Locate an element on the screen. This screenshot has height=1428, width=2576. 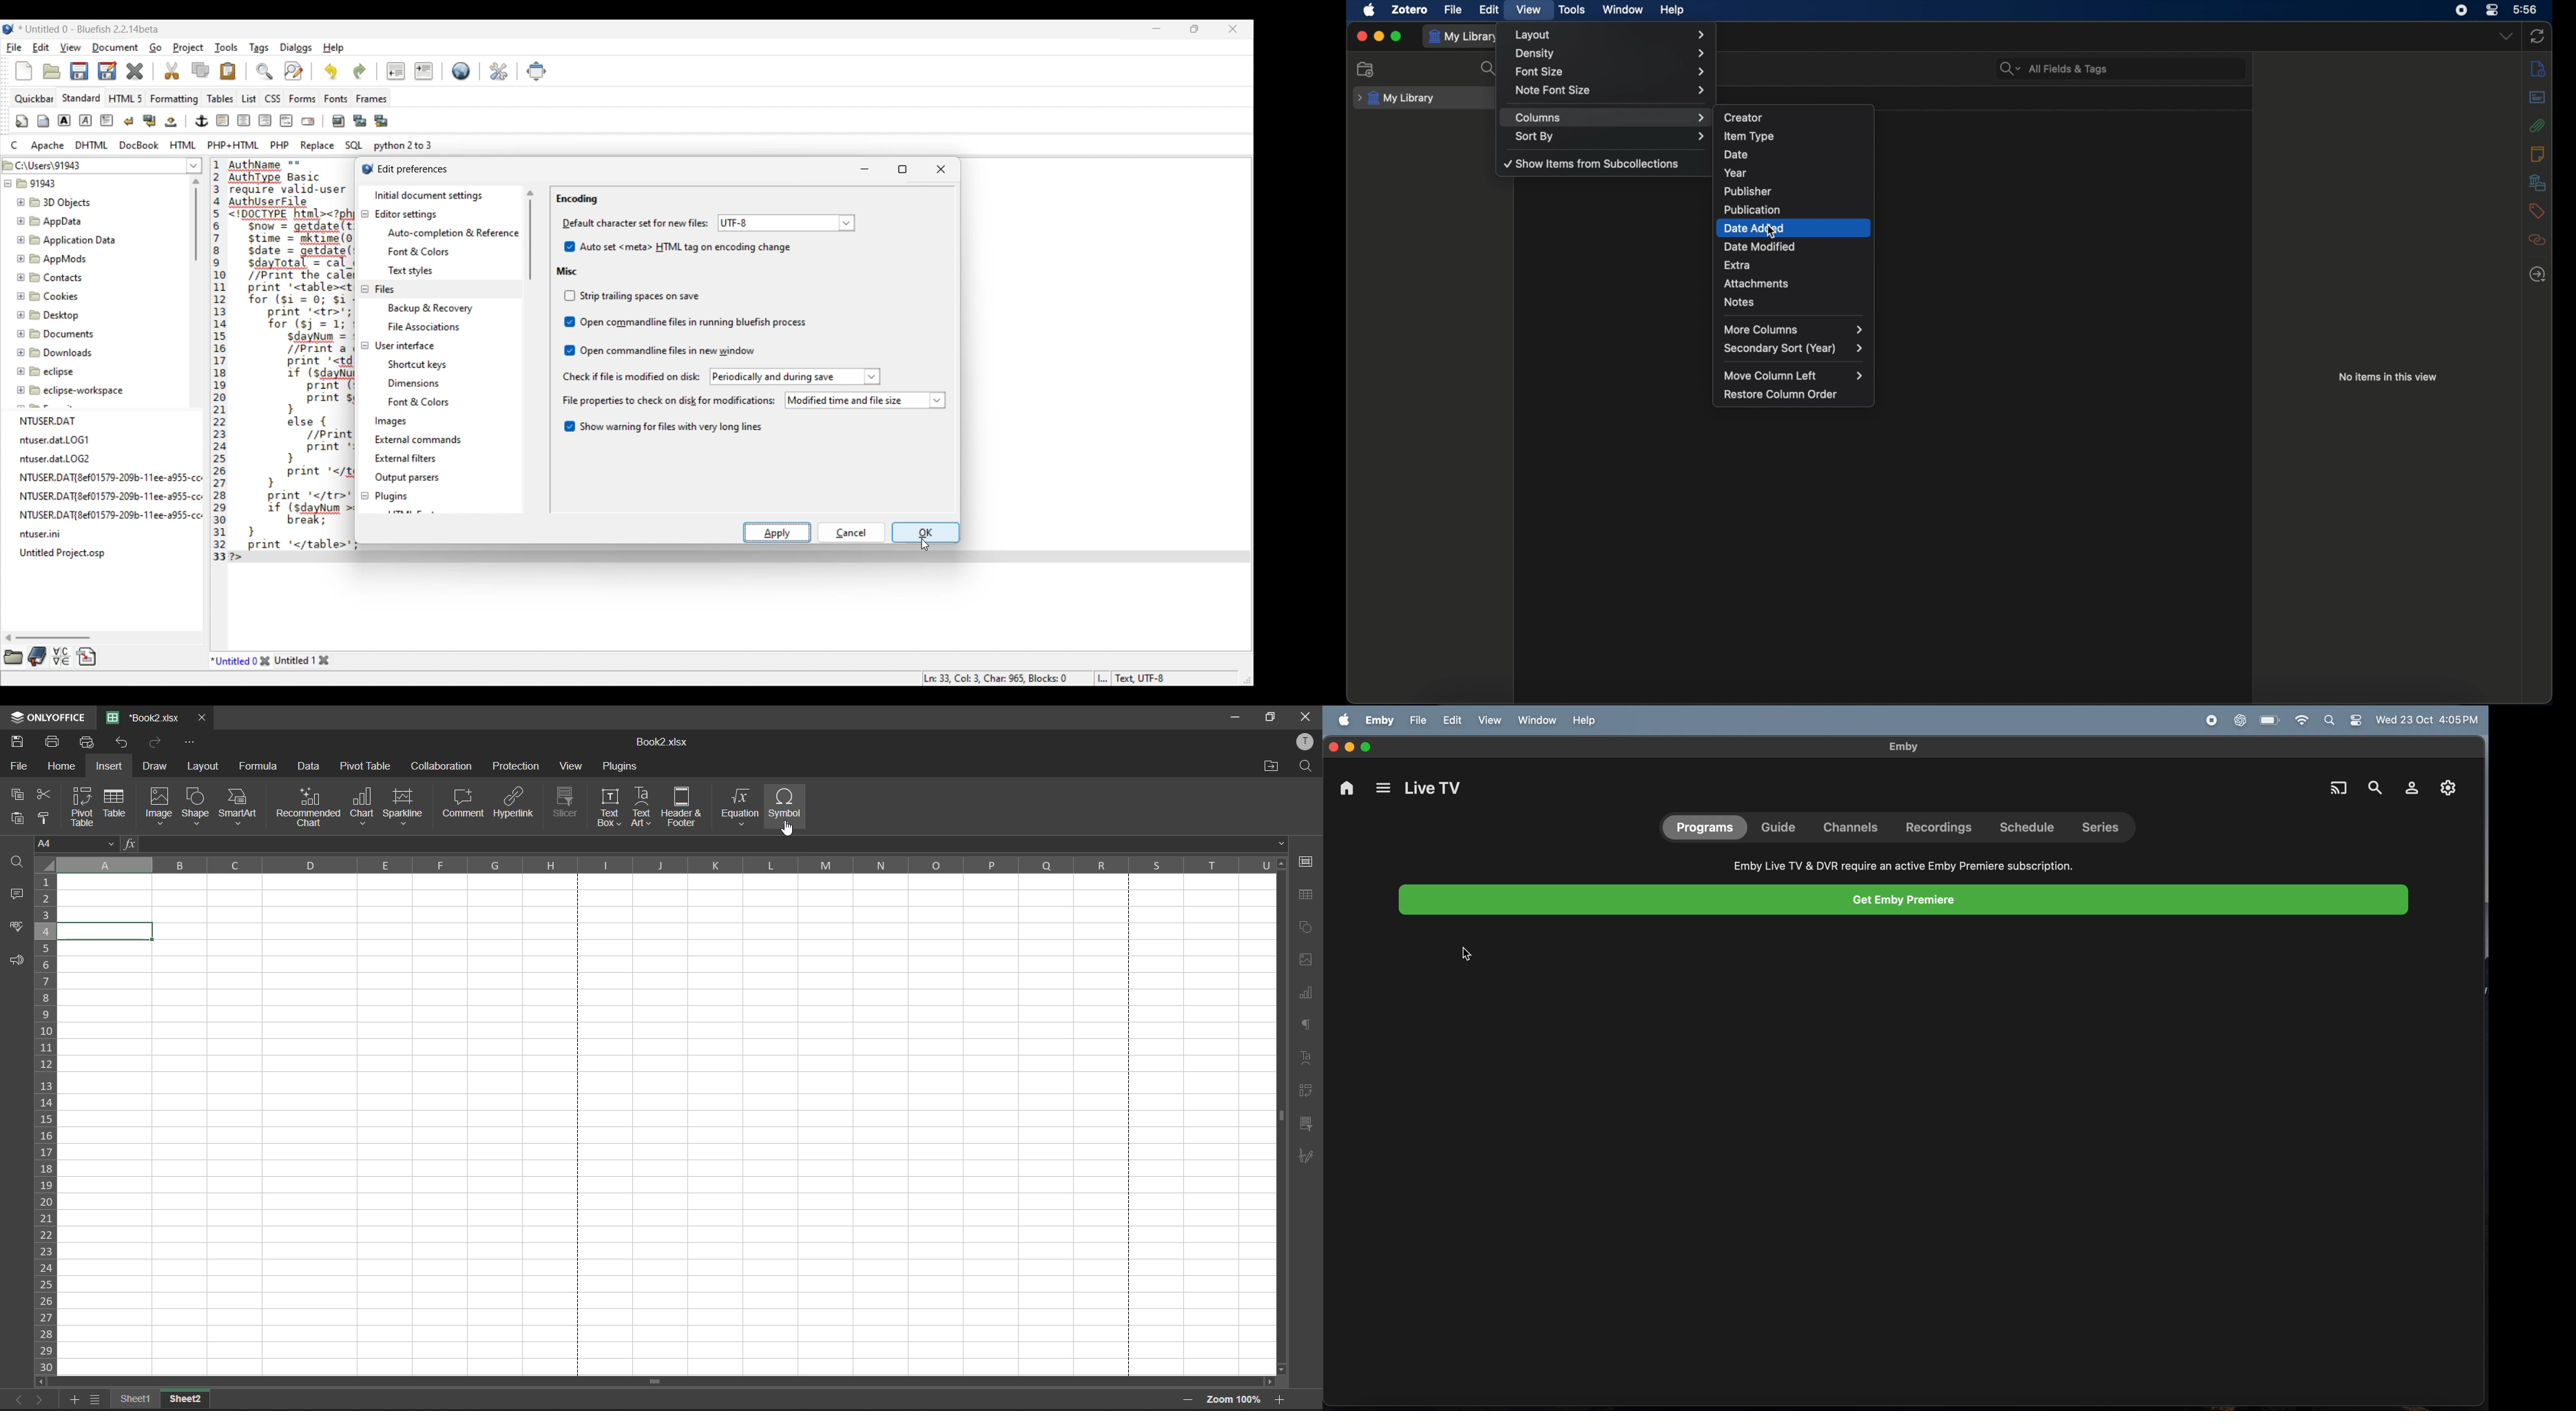
creator is located at coordinates (1795, 116).